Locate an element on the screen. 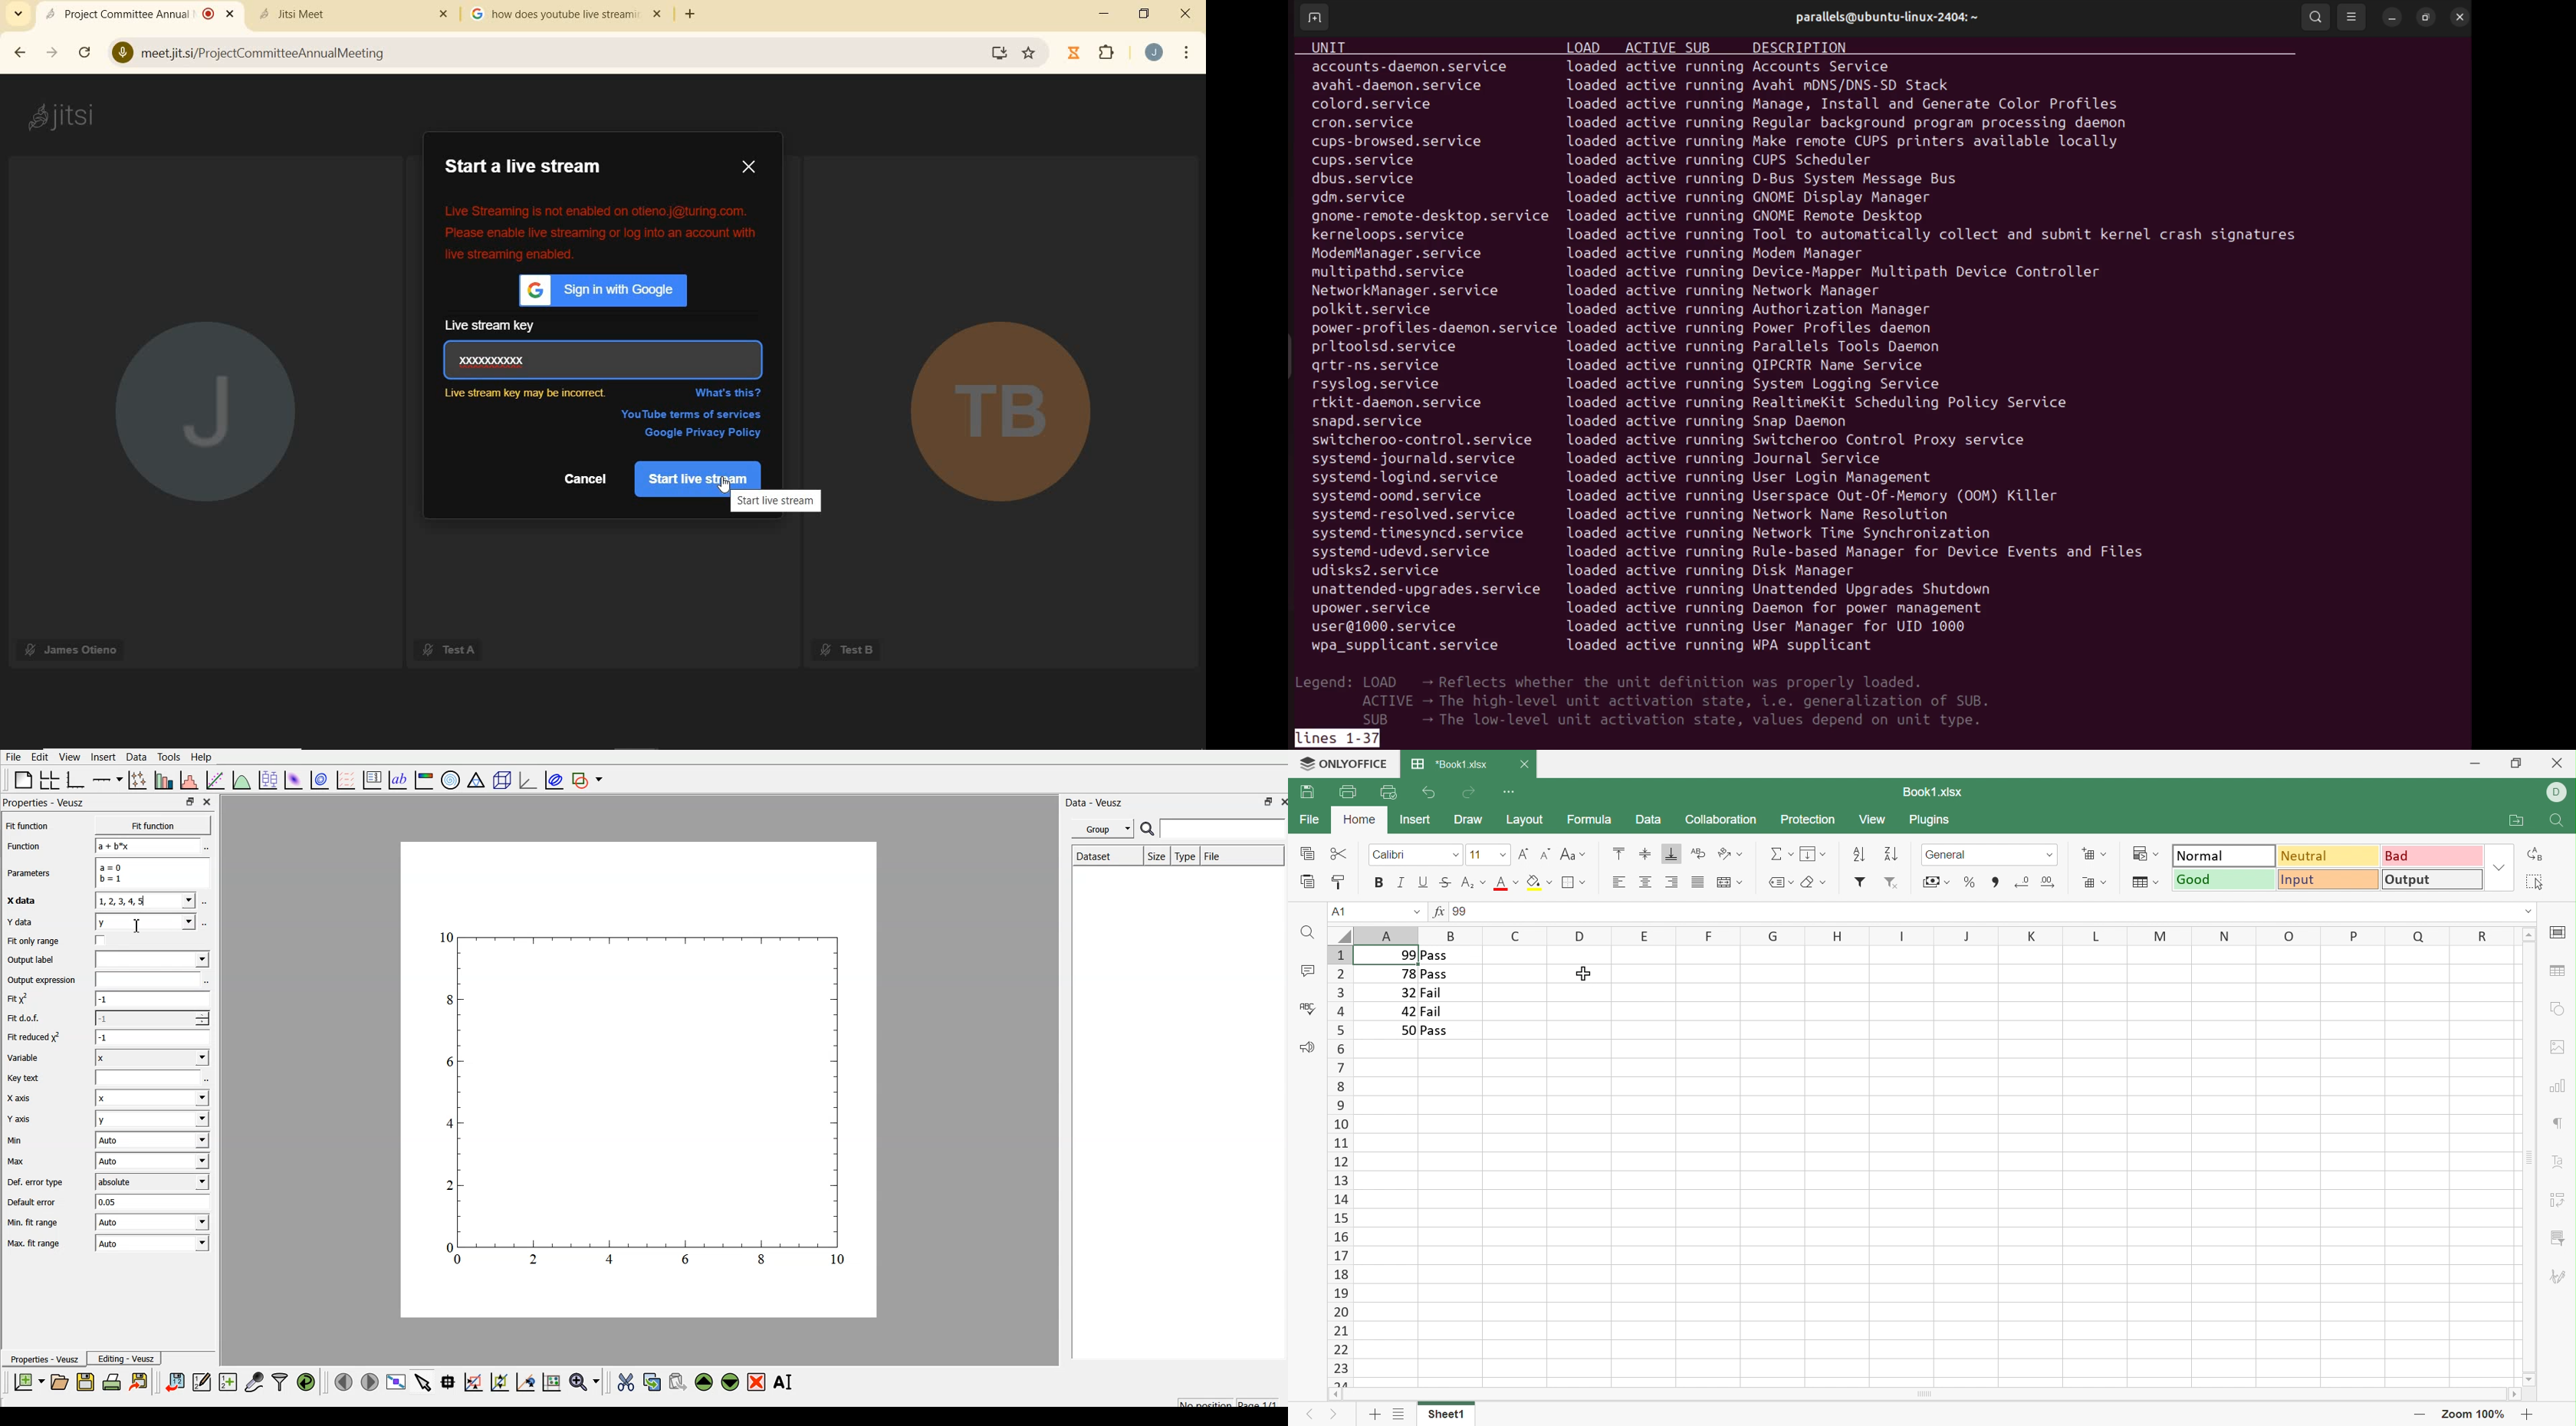 The height and width of the screenshot is (1428, 2576). active running Wpa supplicant is located at coordinates (1772, 646).